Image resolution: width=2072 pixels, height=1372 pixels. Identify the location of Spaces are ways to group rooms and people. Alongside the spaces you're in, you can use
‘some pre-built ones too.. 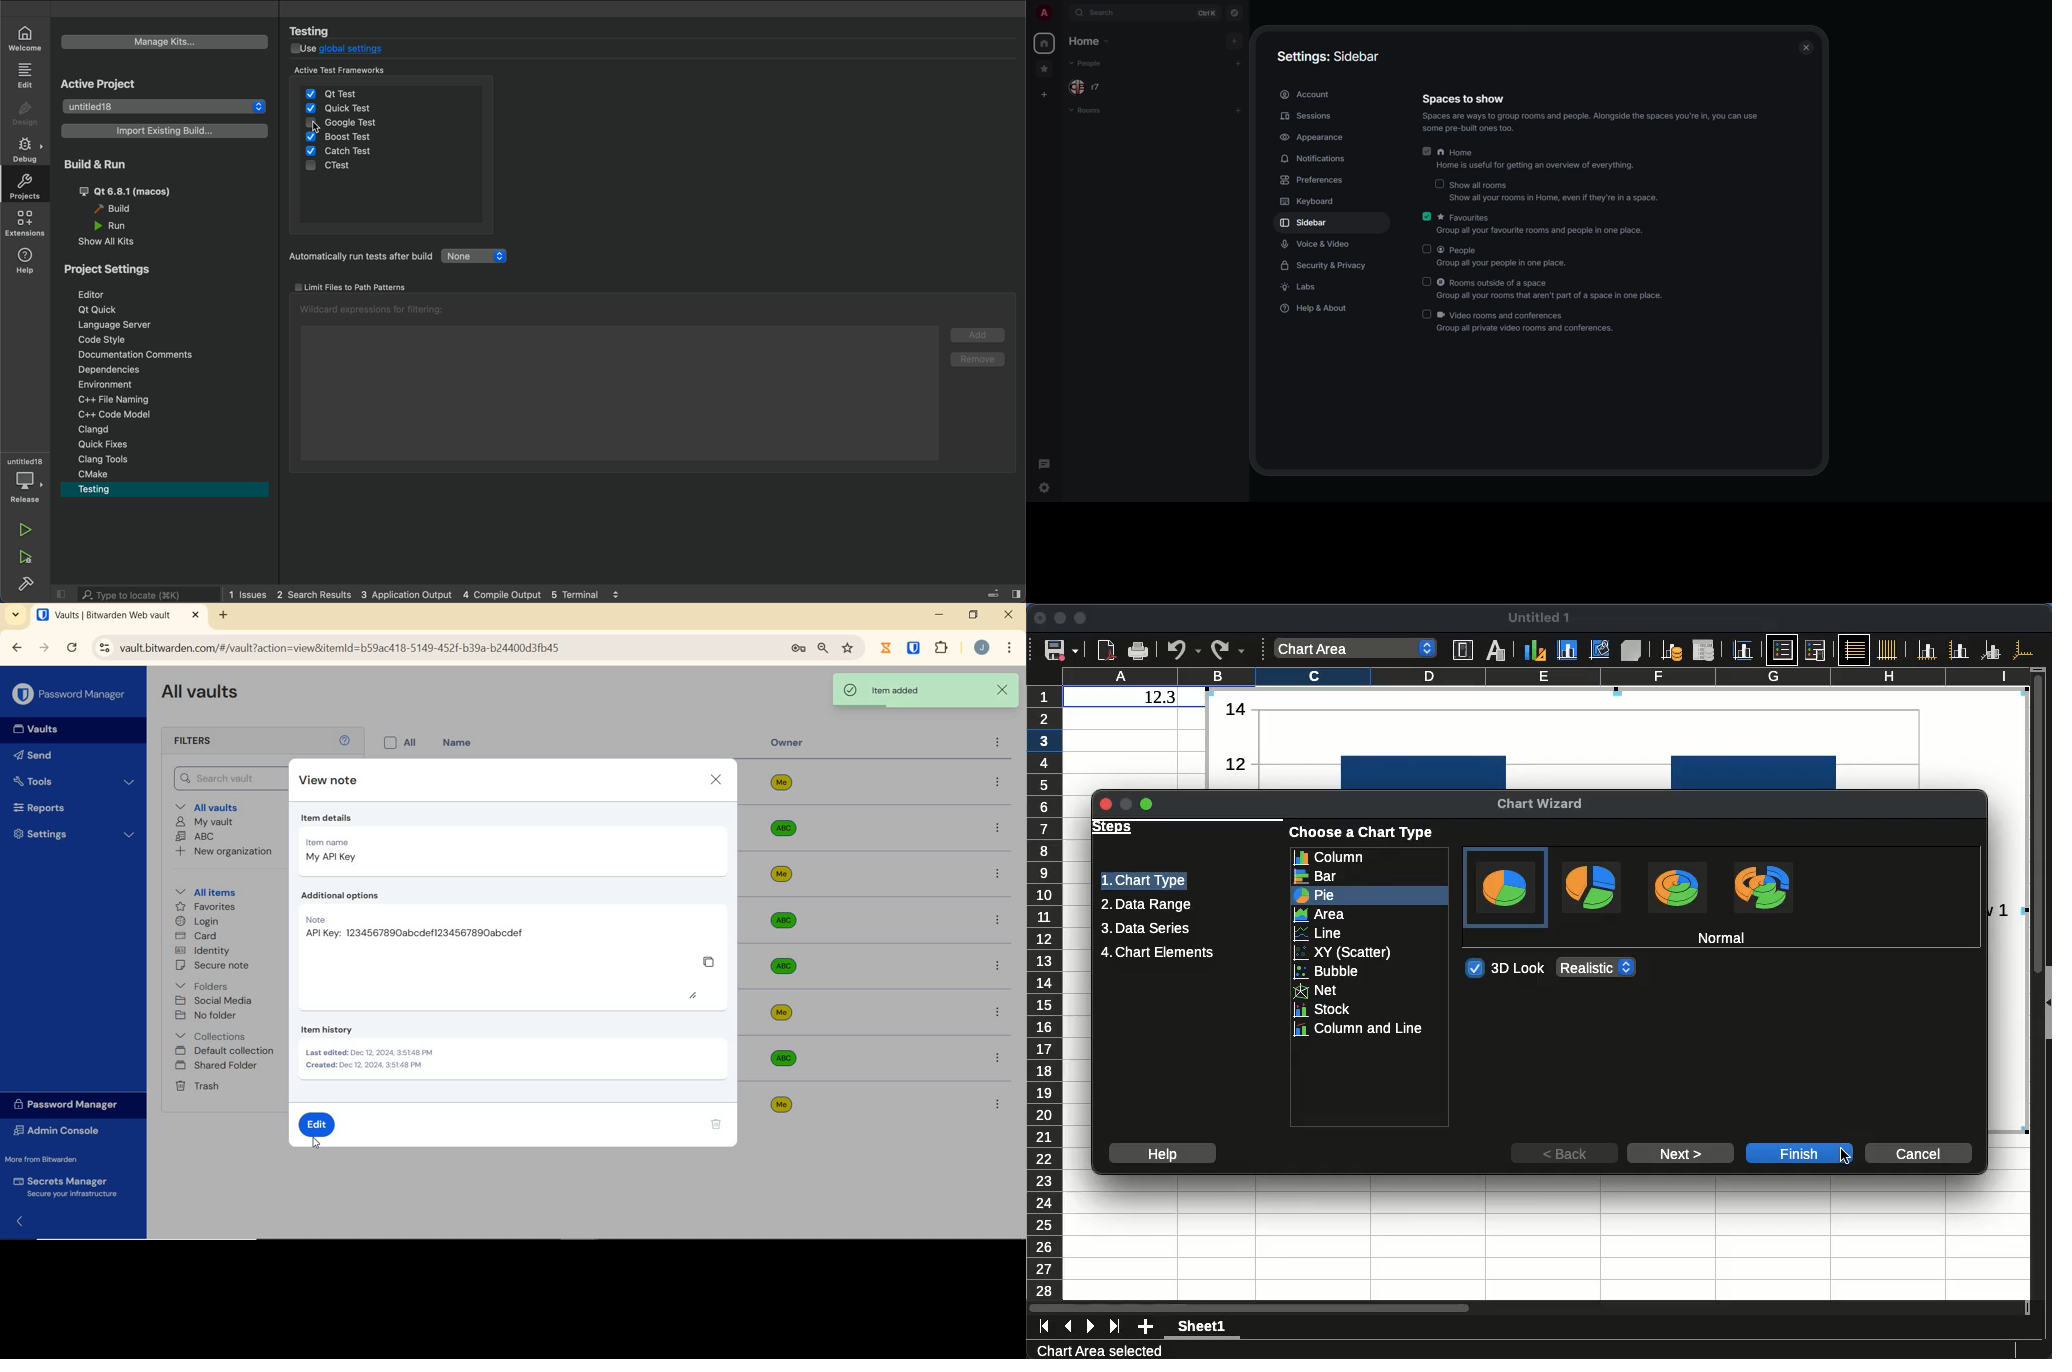
(1591, 122).